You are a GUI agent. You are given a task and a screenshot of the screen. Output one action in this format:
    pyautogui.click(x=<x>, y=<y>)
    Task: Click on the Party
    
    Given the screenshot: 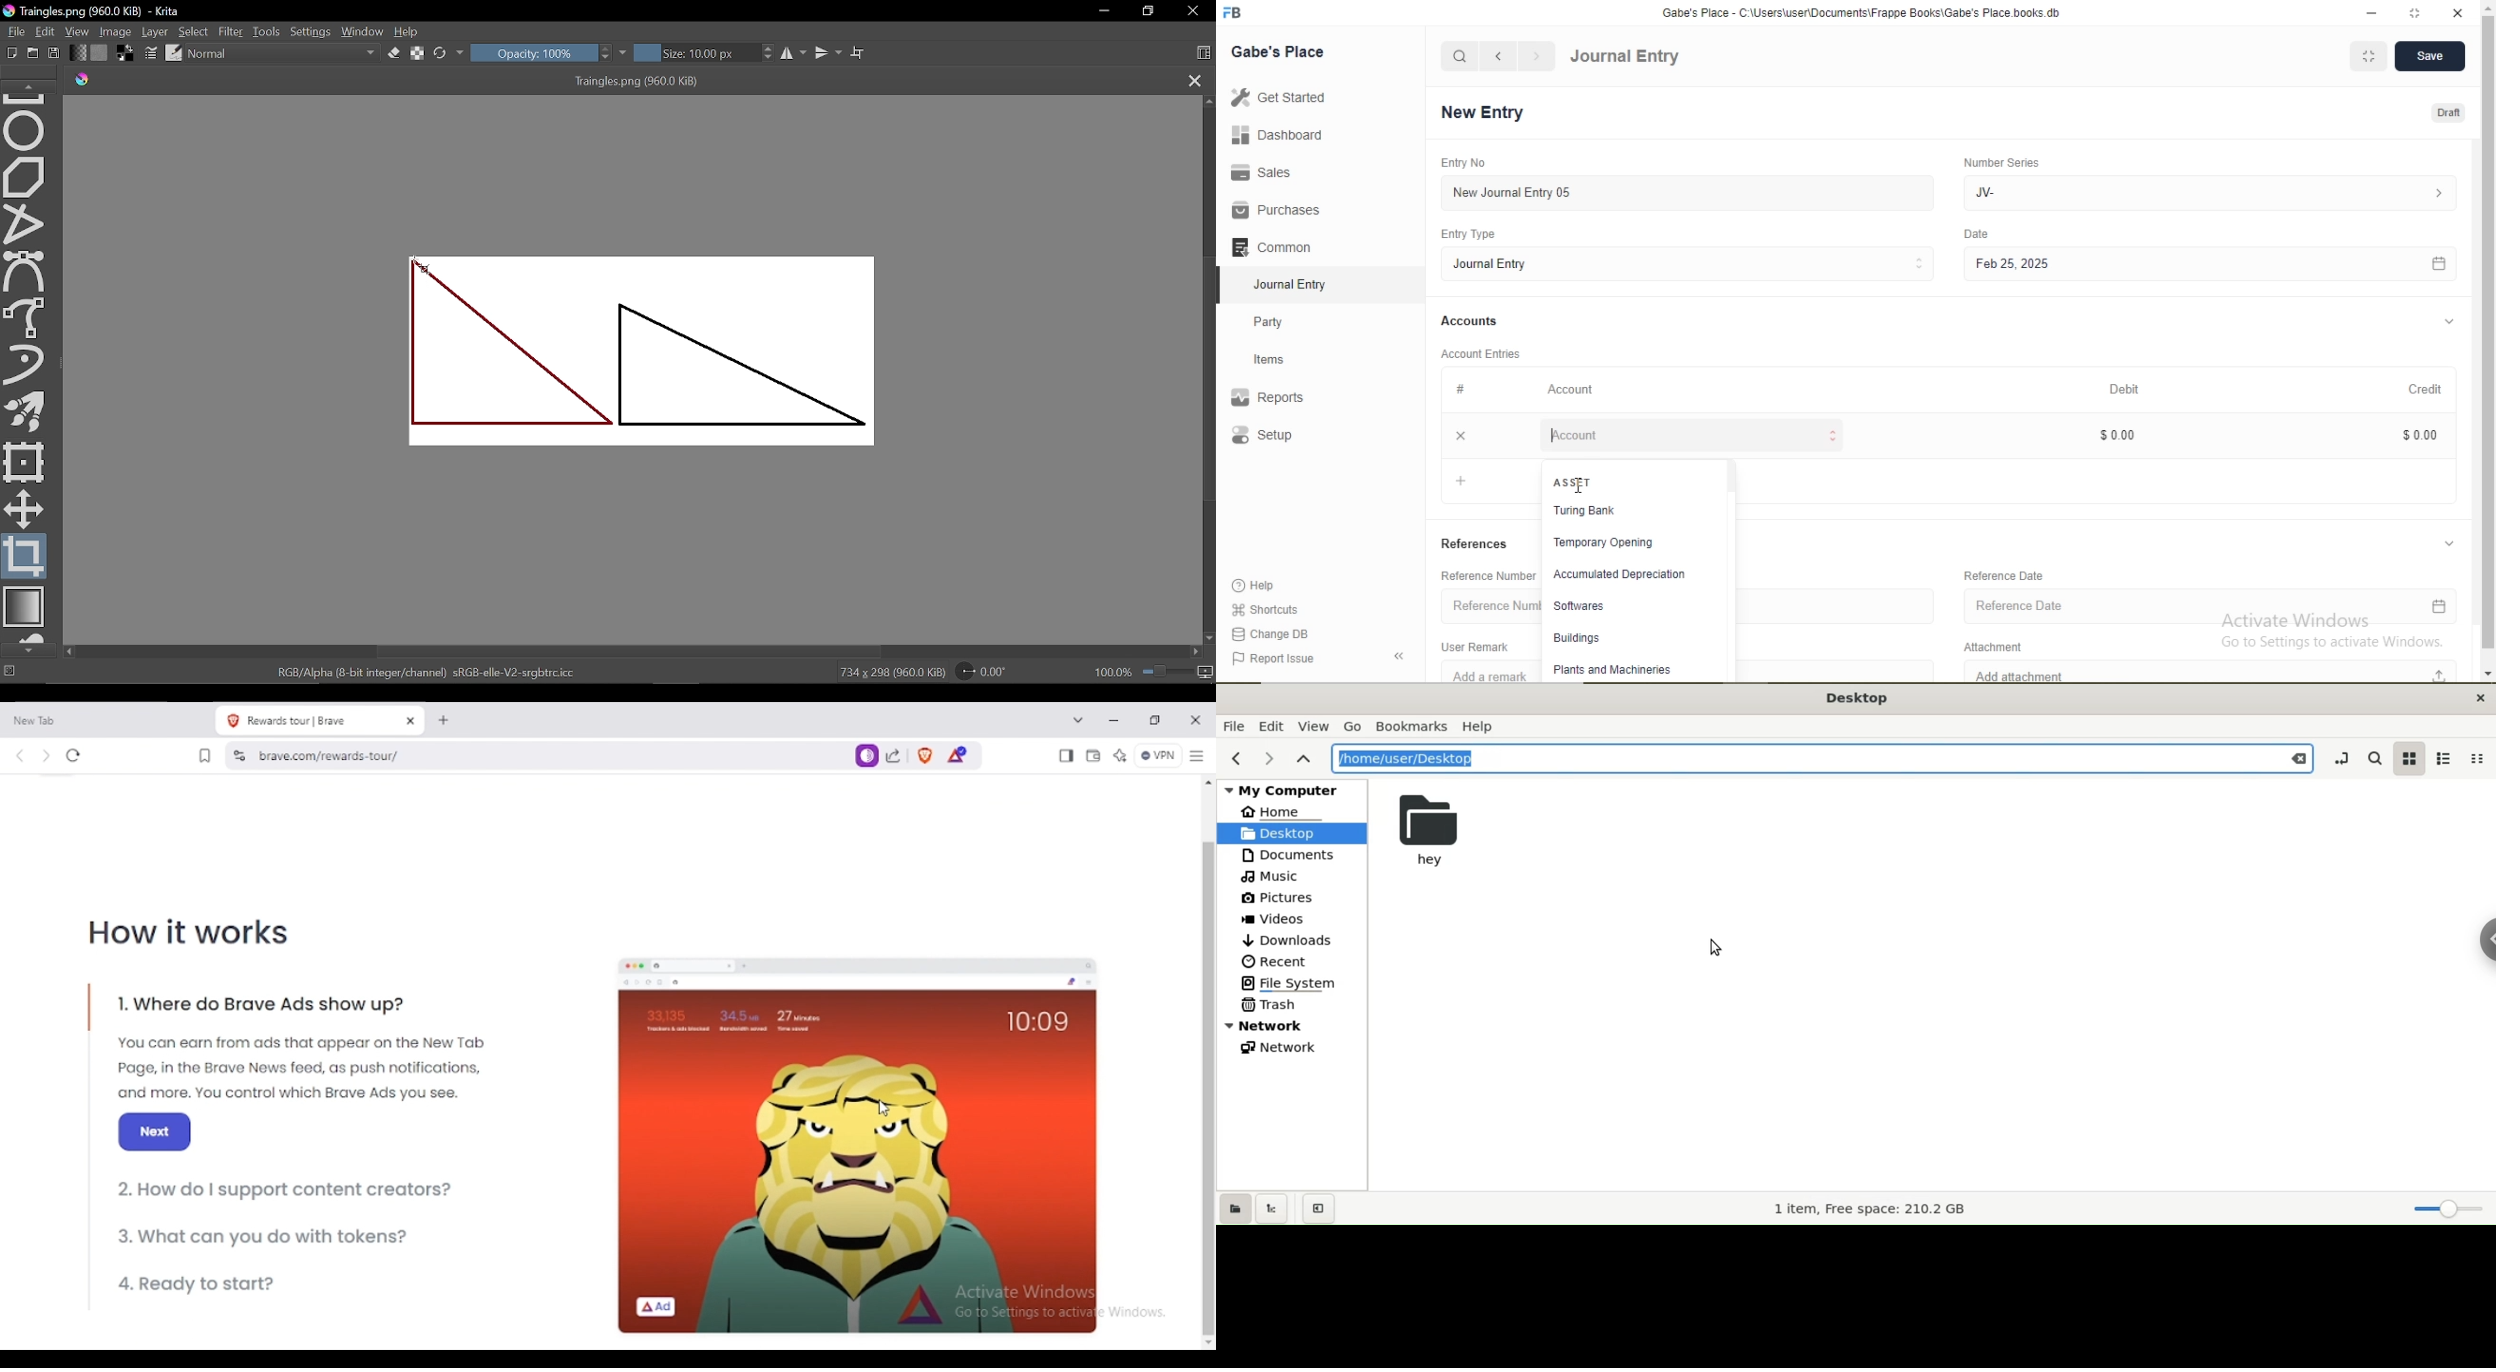 What is the action you would take?
    pyautogui.click(x=1282, y=320)
    